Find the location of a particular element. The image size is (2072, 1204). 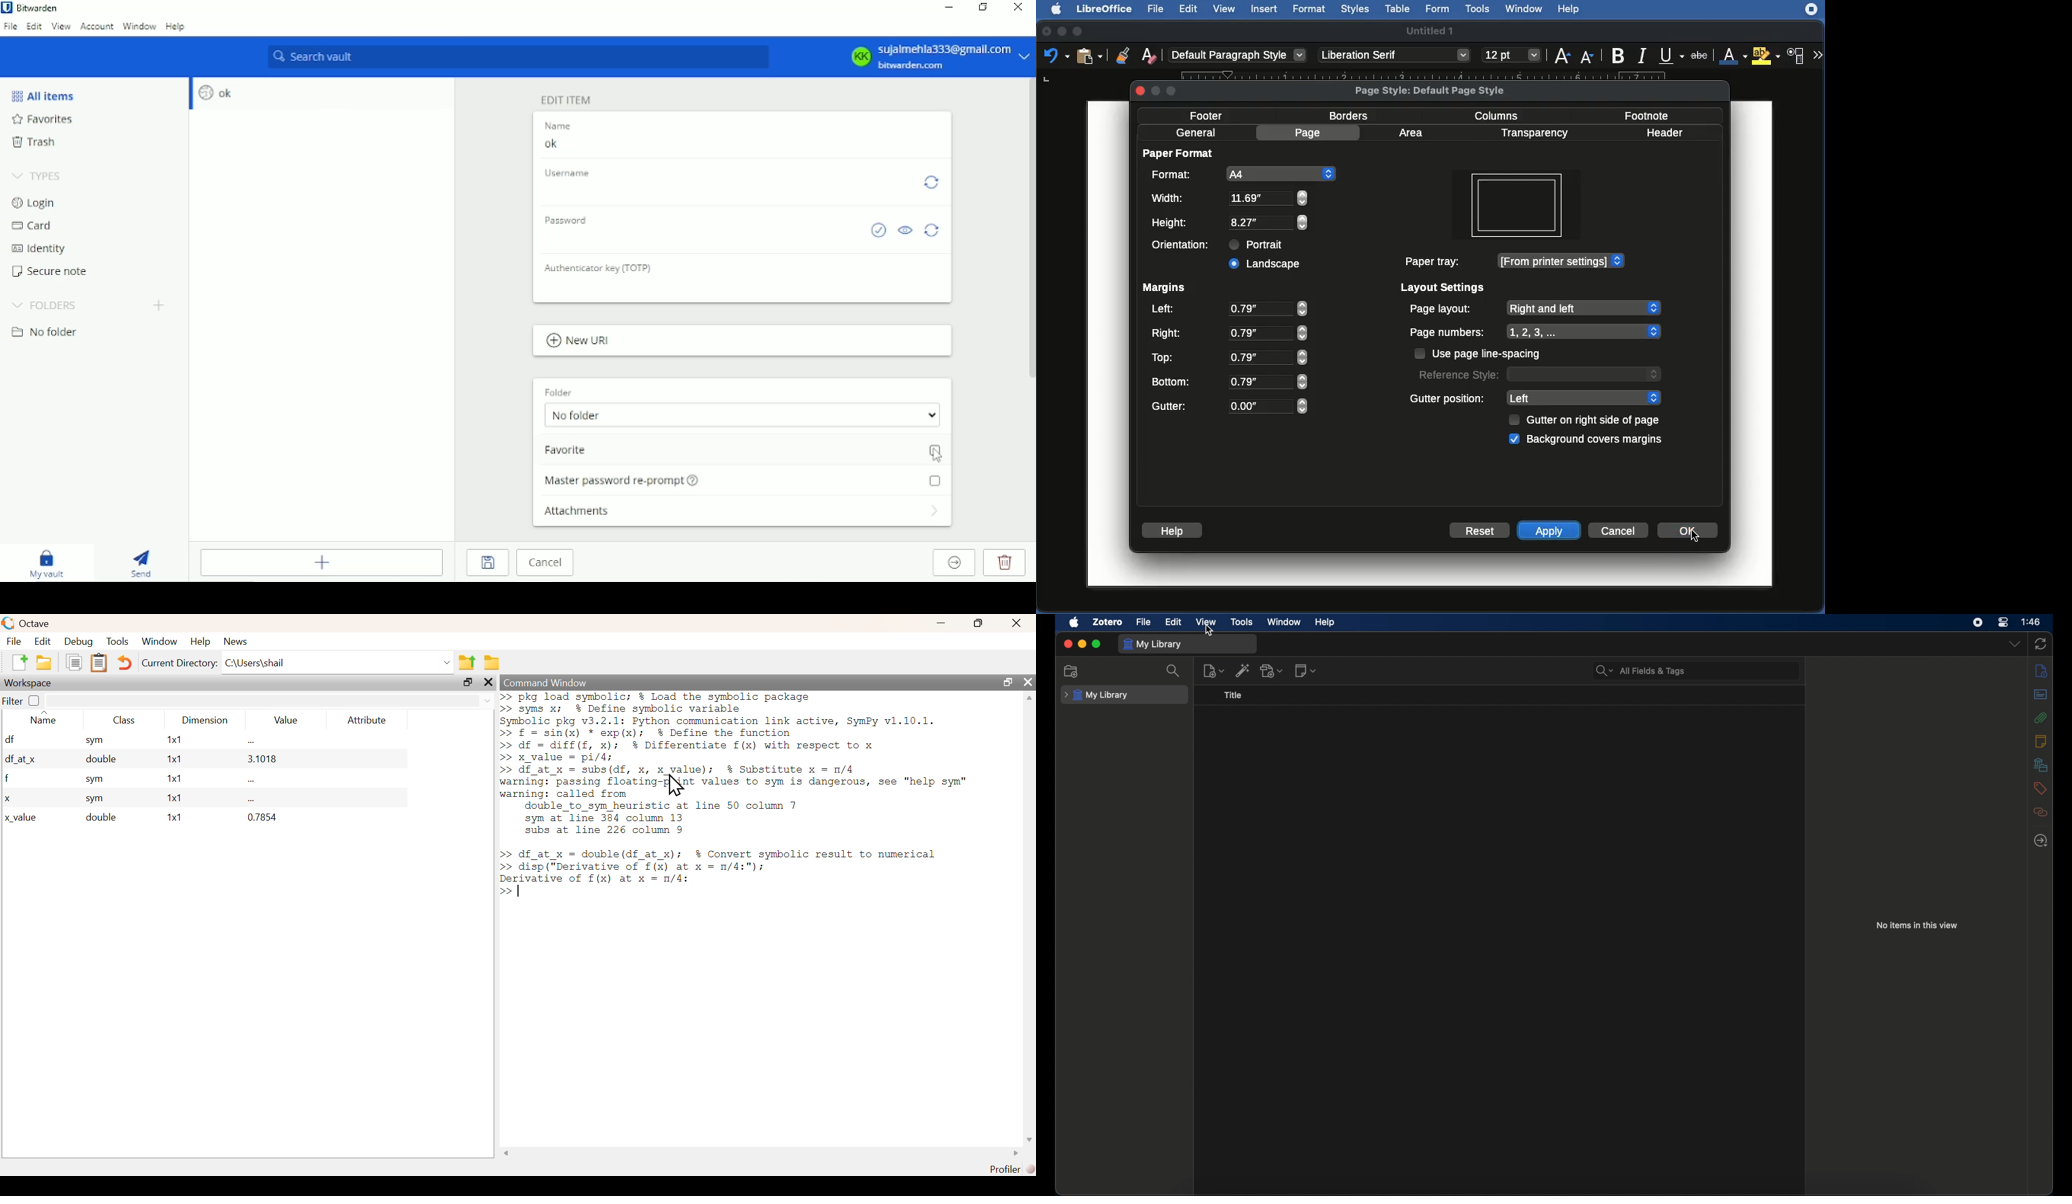

screen recorder is located at coordinates (1978, 622).